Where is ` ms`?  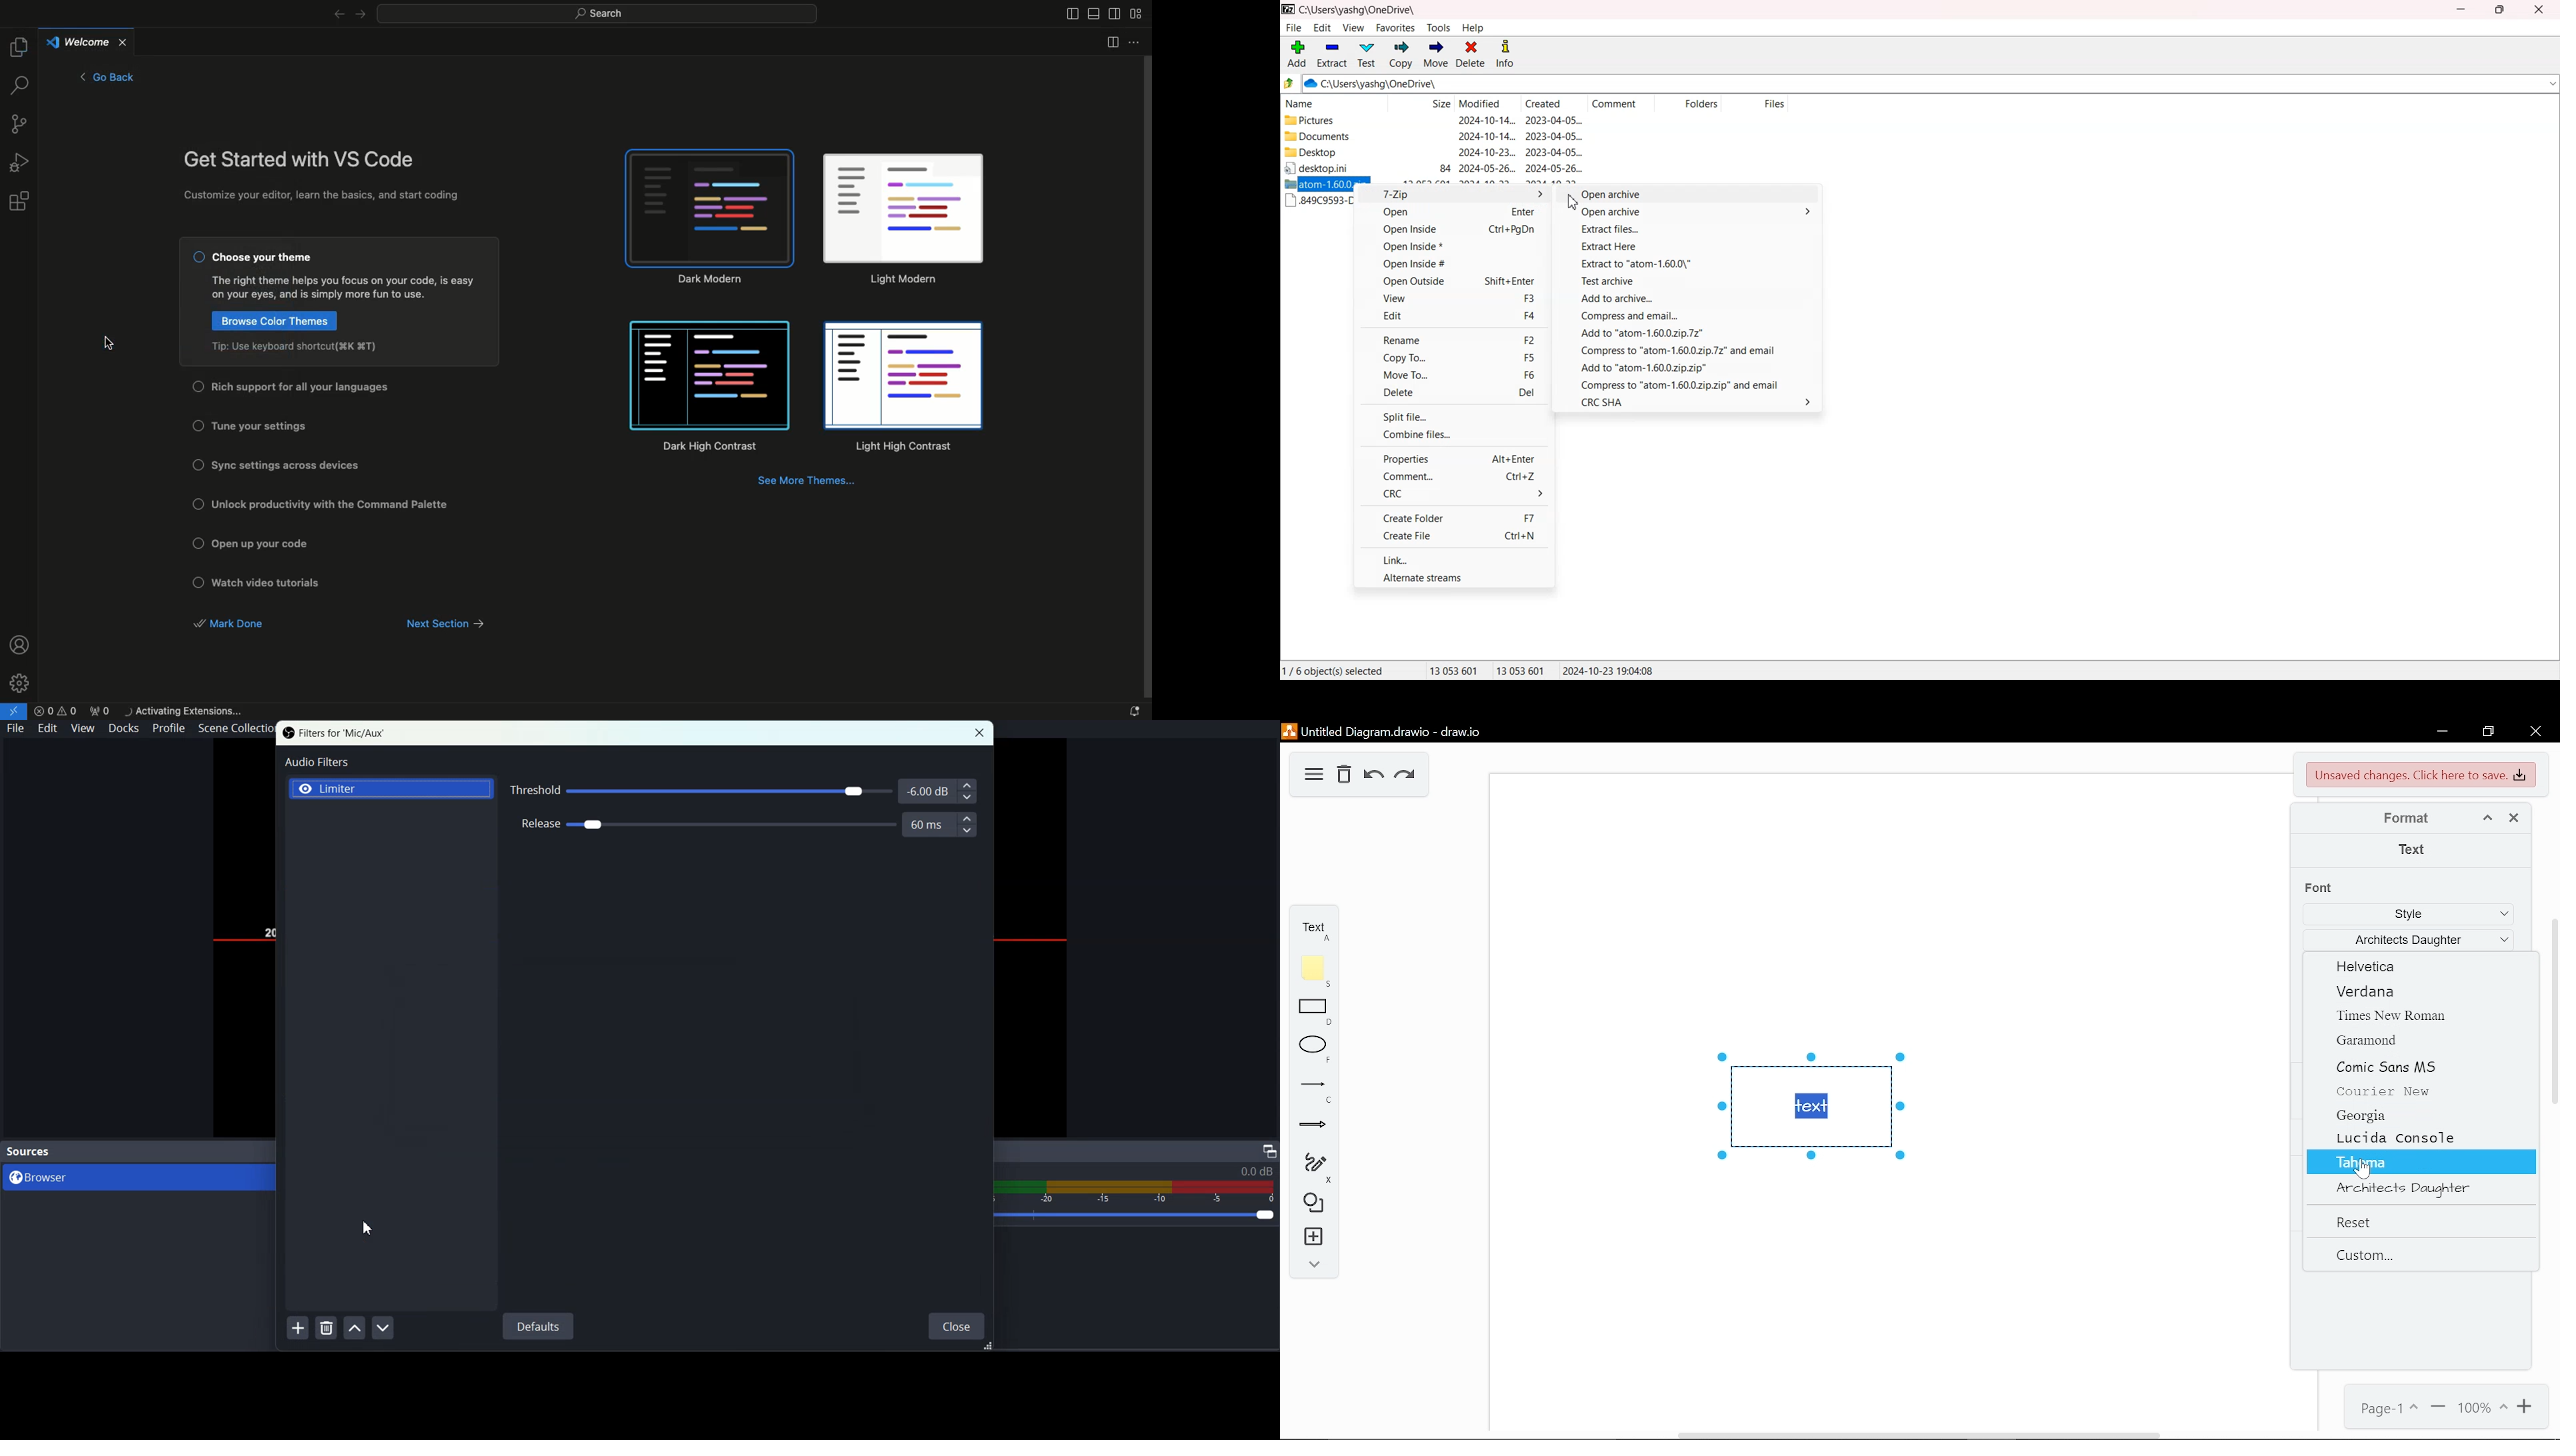
 ms is located at coordinates (927, 825).